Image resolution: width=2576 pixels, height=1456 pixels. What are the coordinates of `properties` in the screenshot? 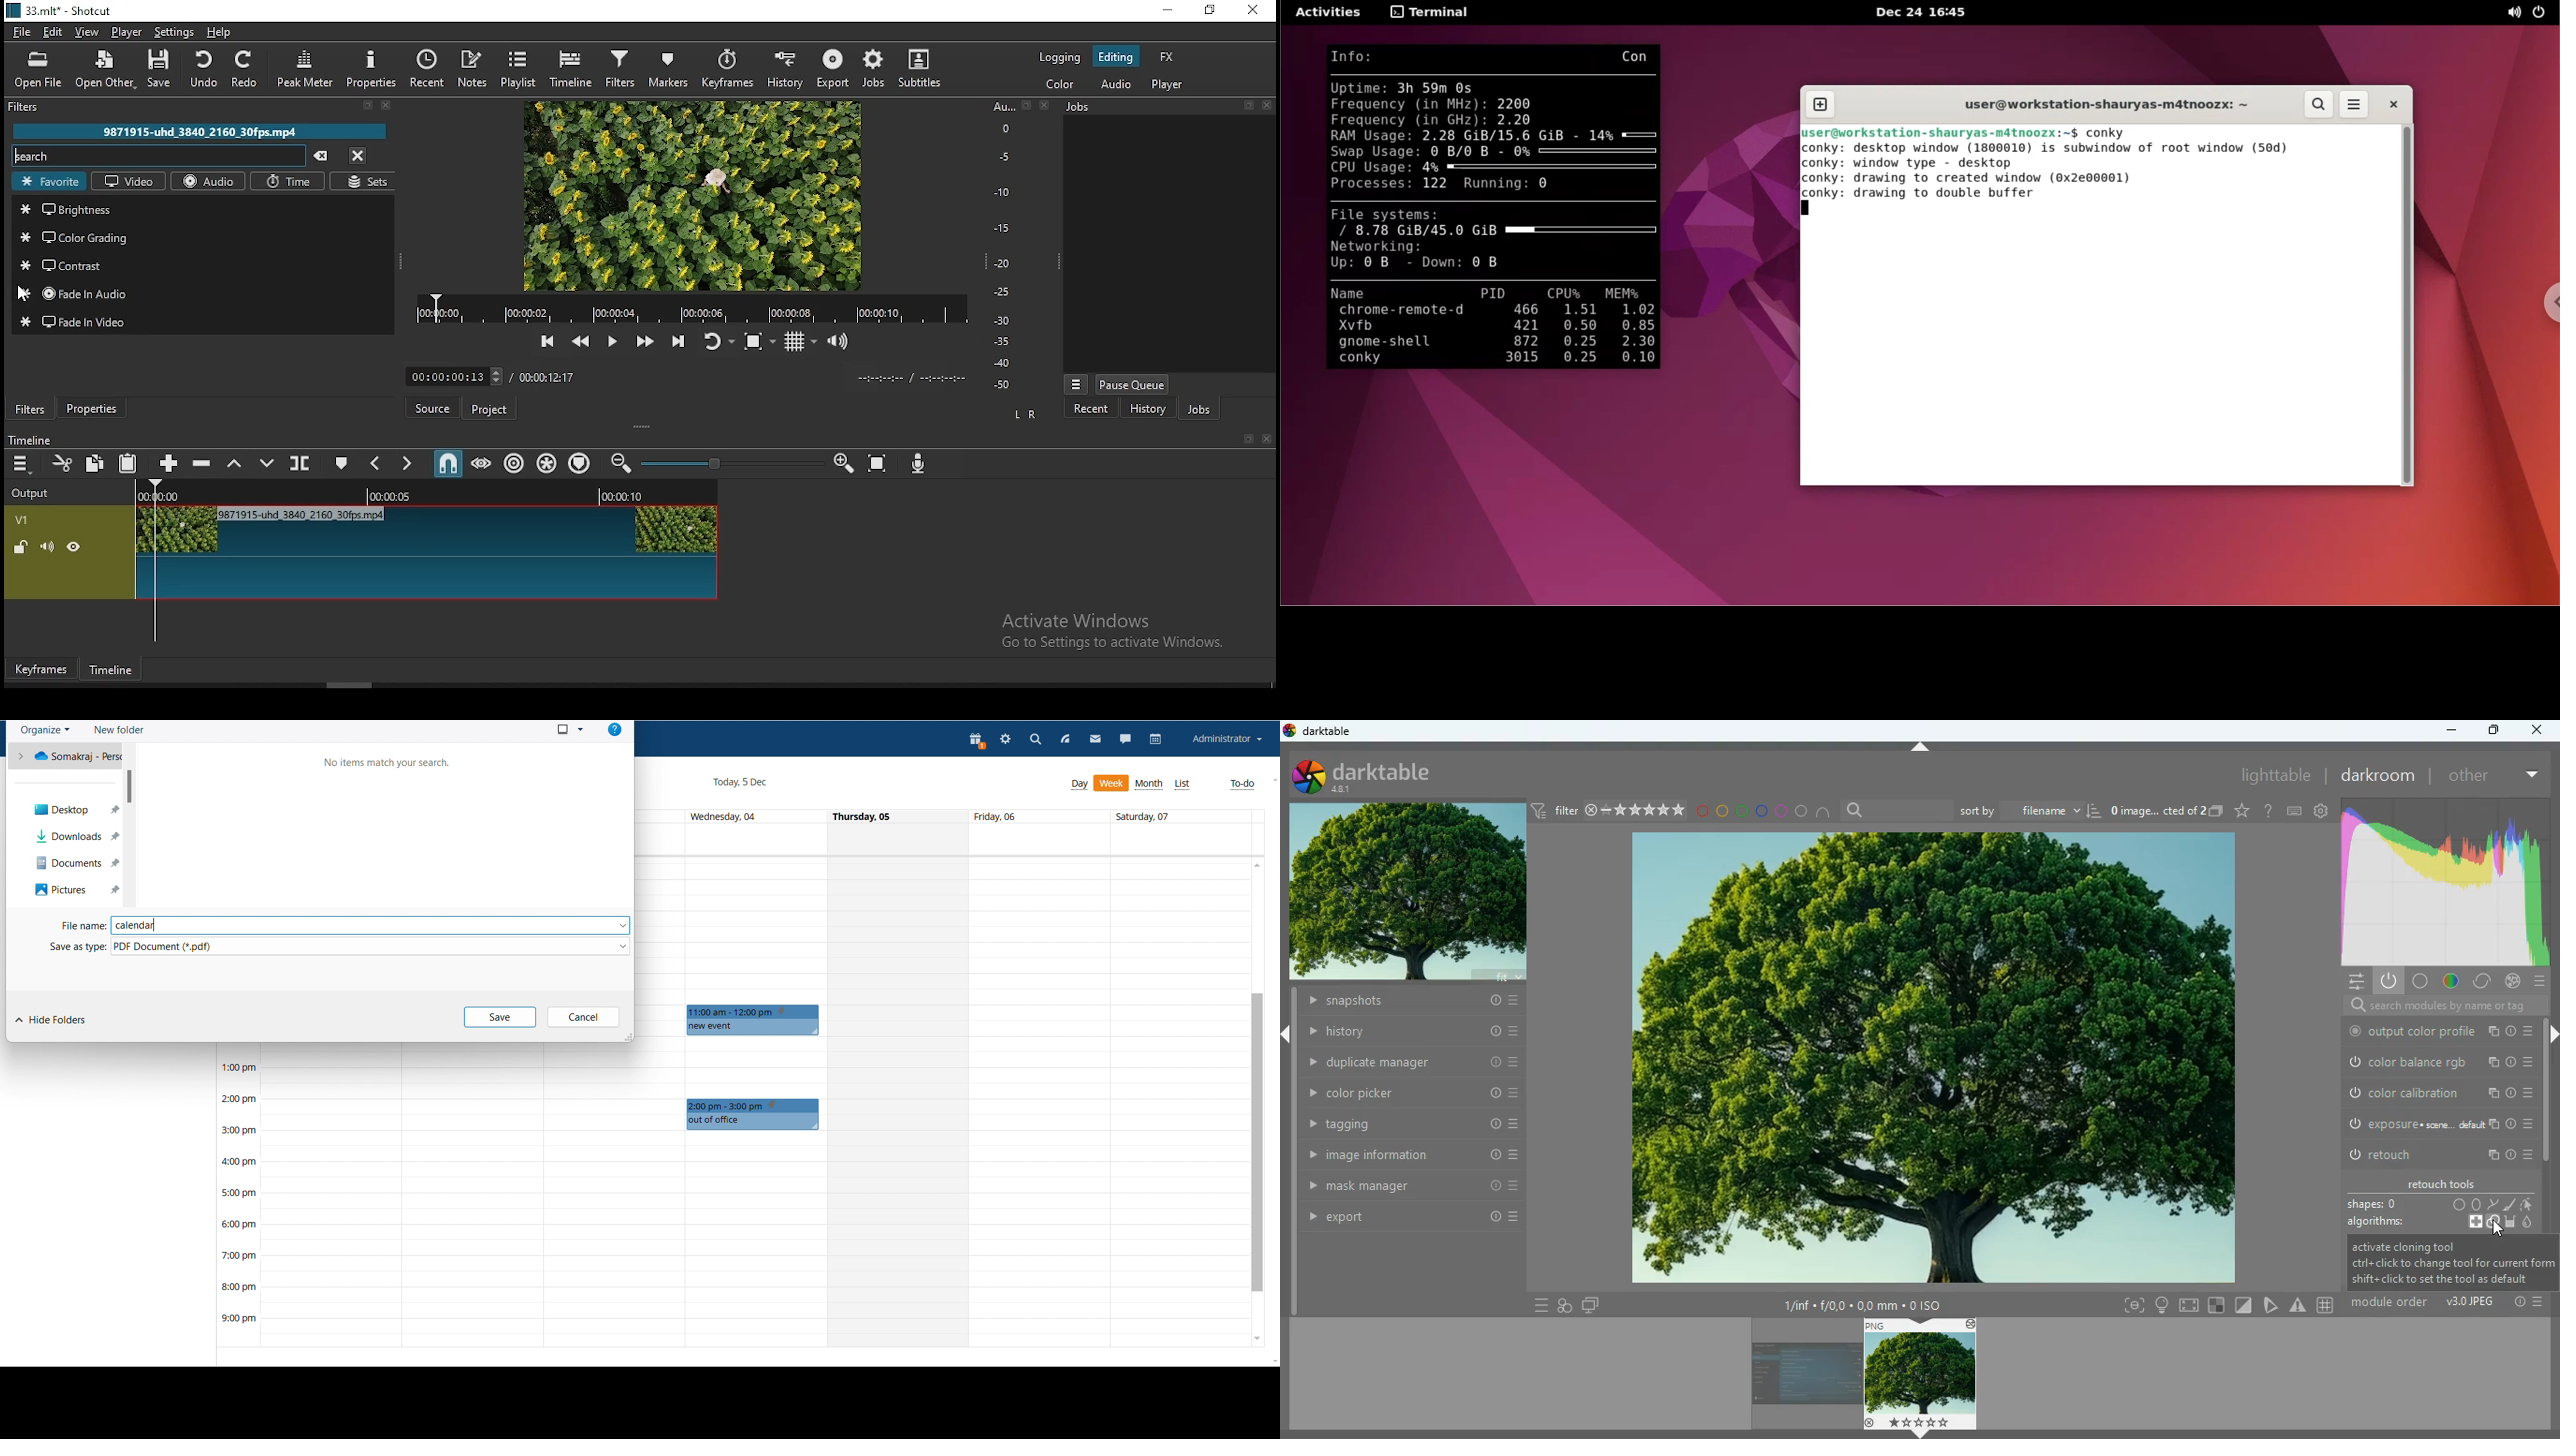 It's located at (373, 69).